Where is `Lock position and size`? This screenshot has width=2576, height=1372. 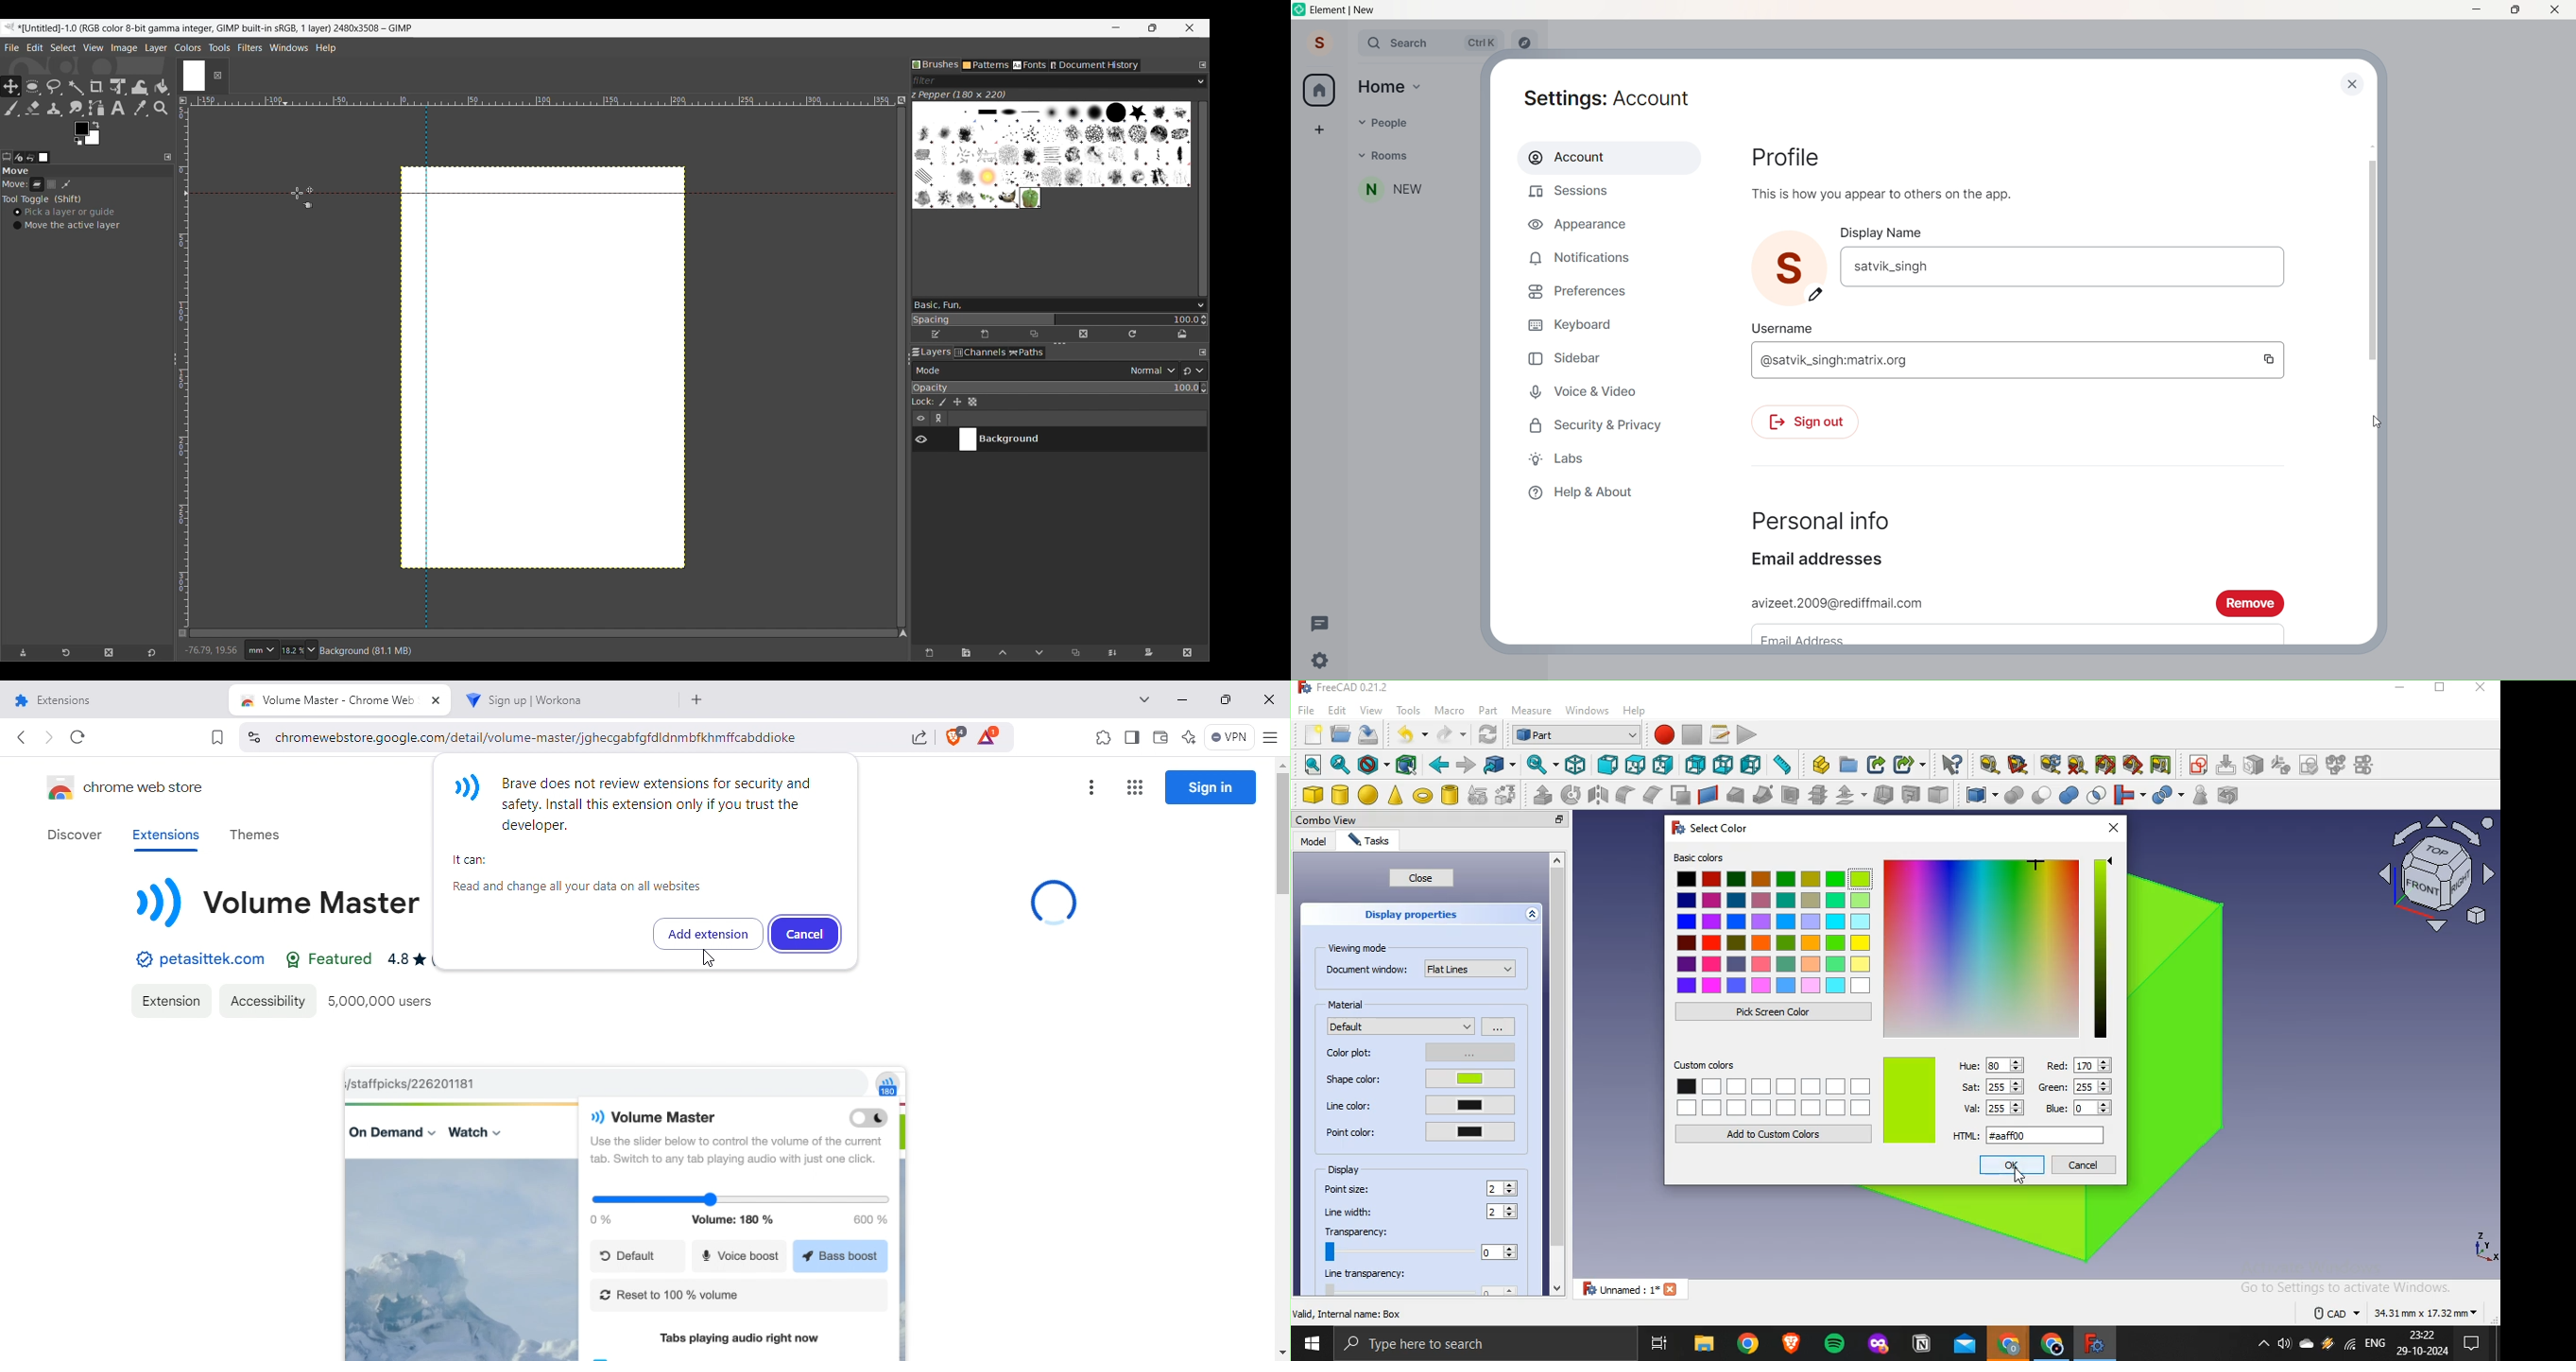 Lock position and size is located at coordinates (957, 402).